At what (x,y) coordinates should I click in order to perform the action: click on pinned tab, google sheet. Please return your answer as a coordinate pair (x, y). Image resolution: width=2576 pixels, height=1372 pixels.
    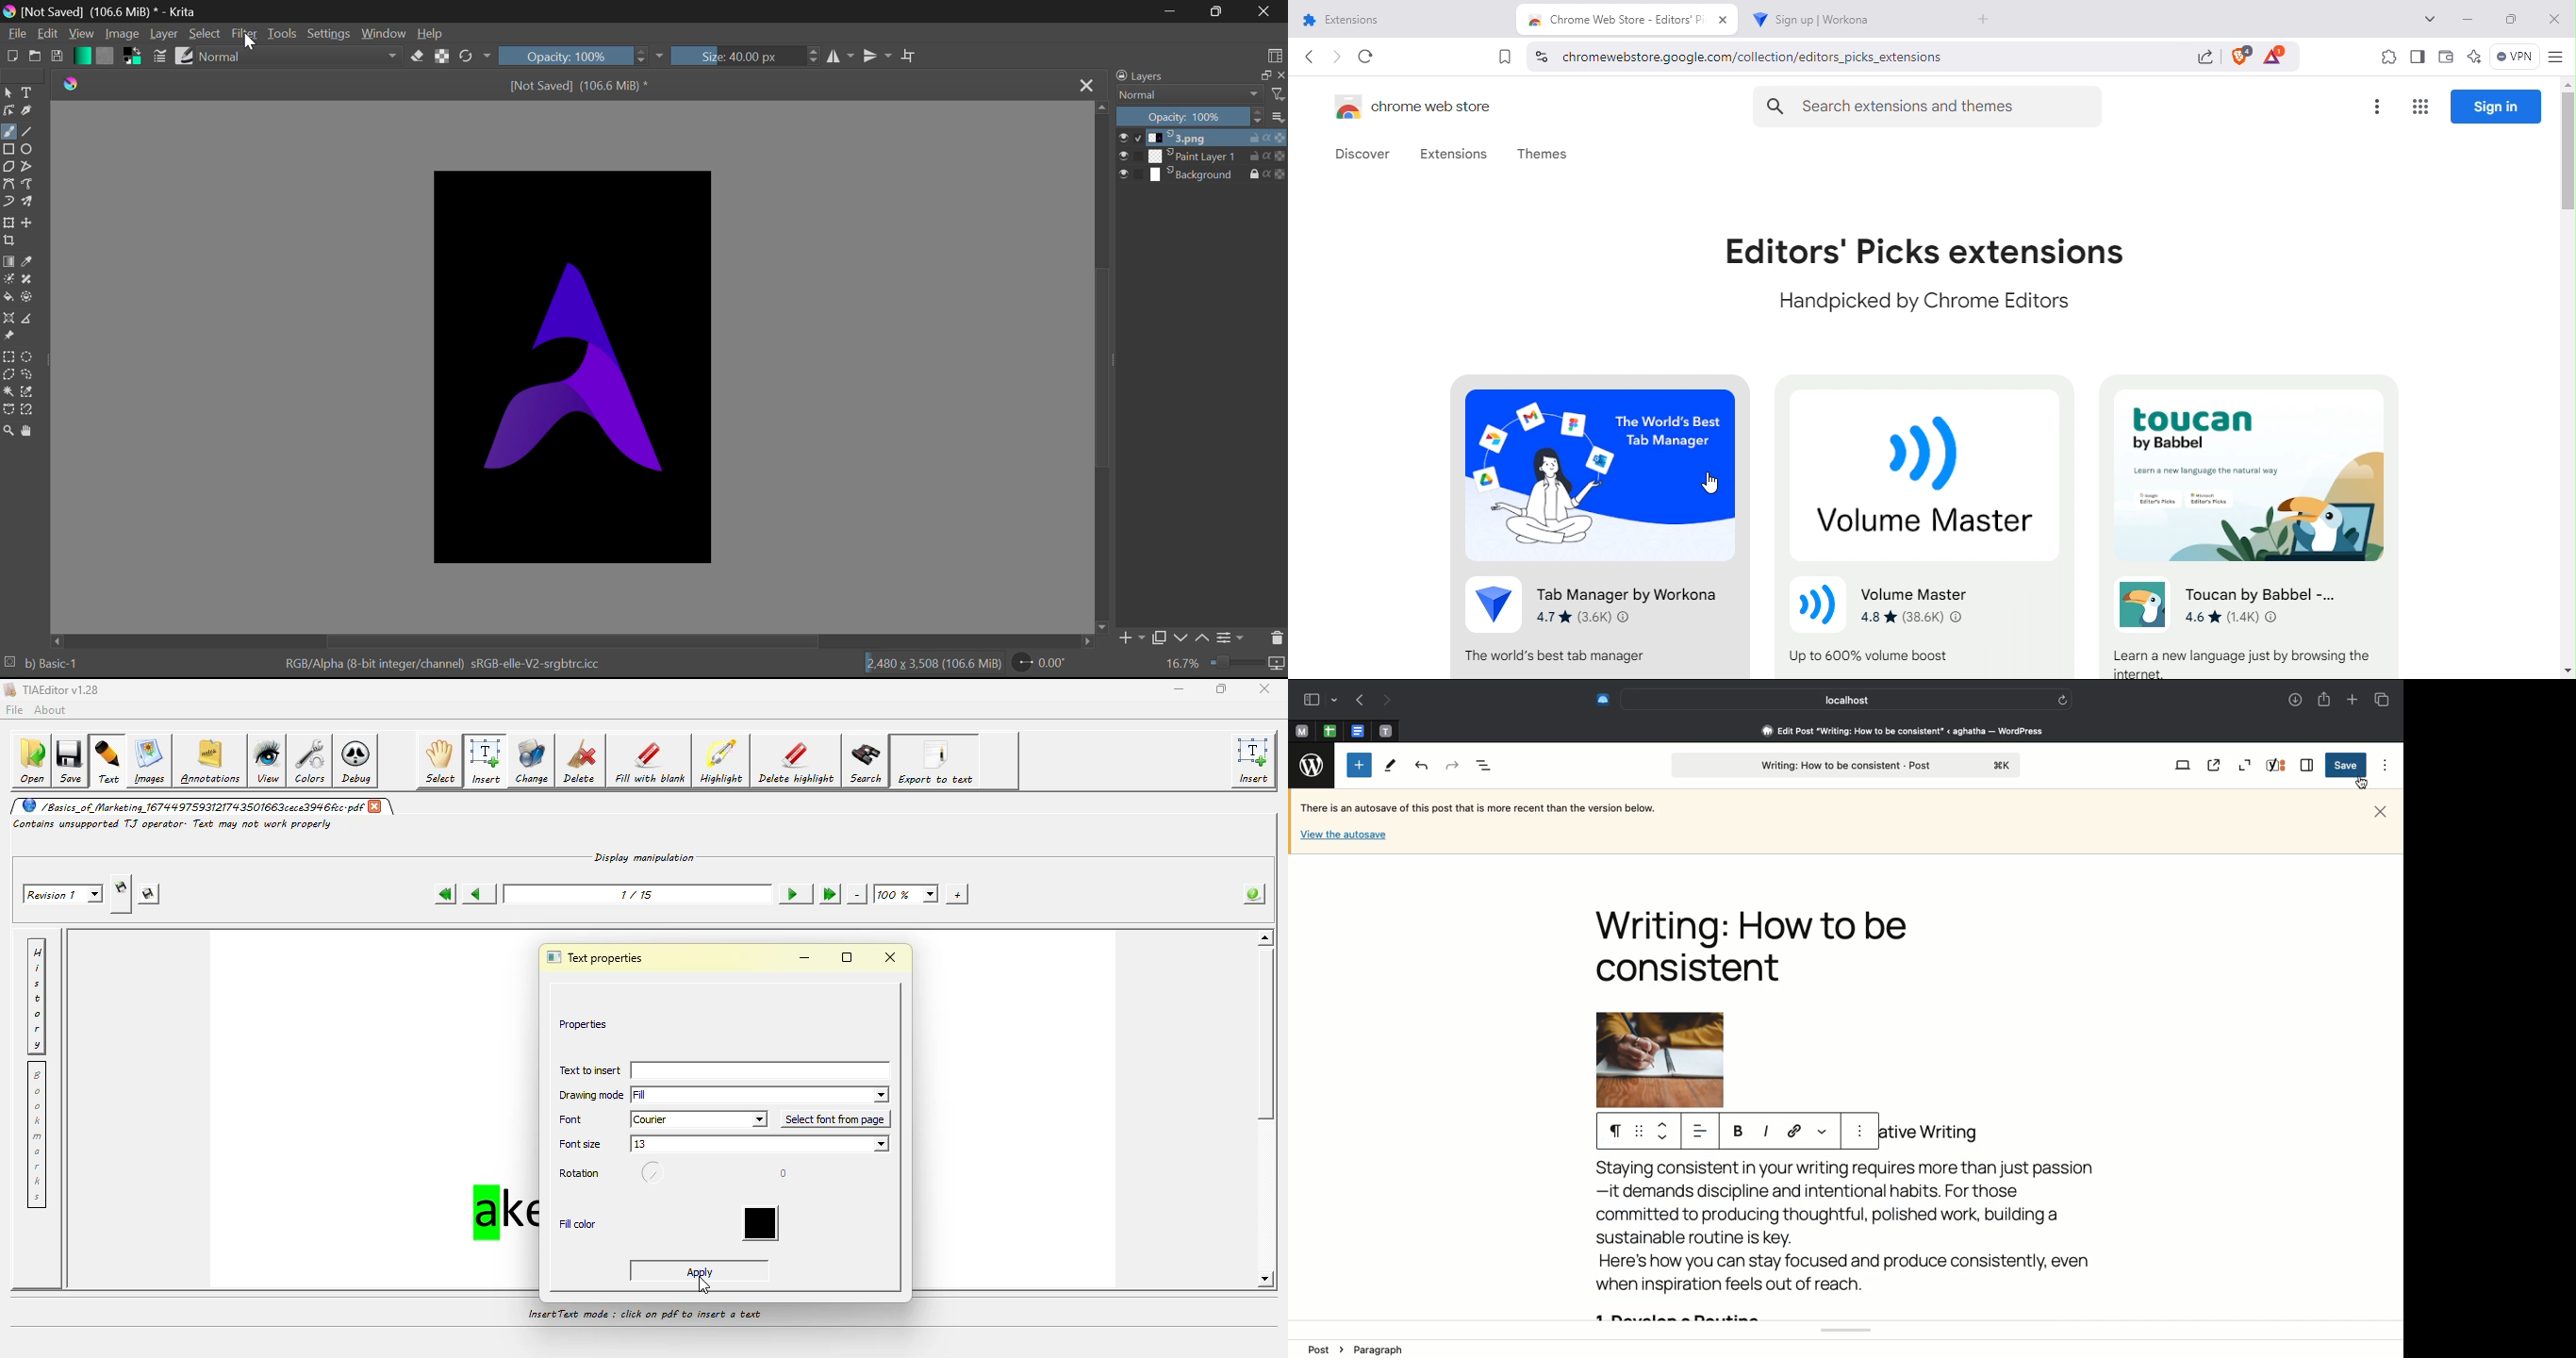
    Looking at the image, I should click on (1329, 729).